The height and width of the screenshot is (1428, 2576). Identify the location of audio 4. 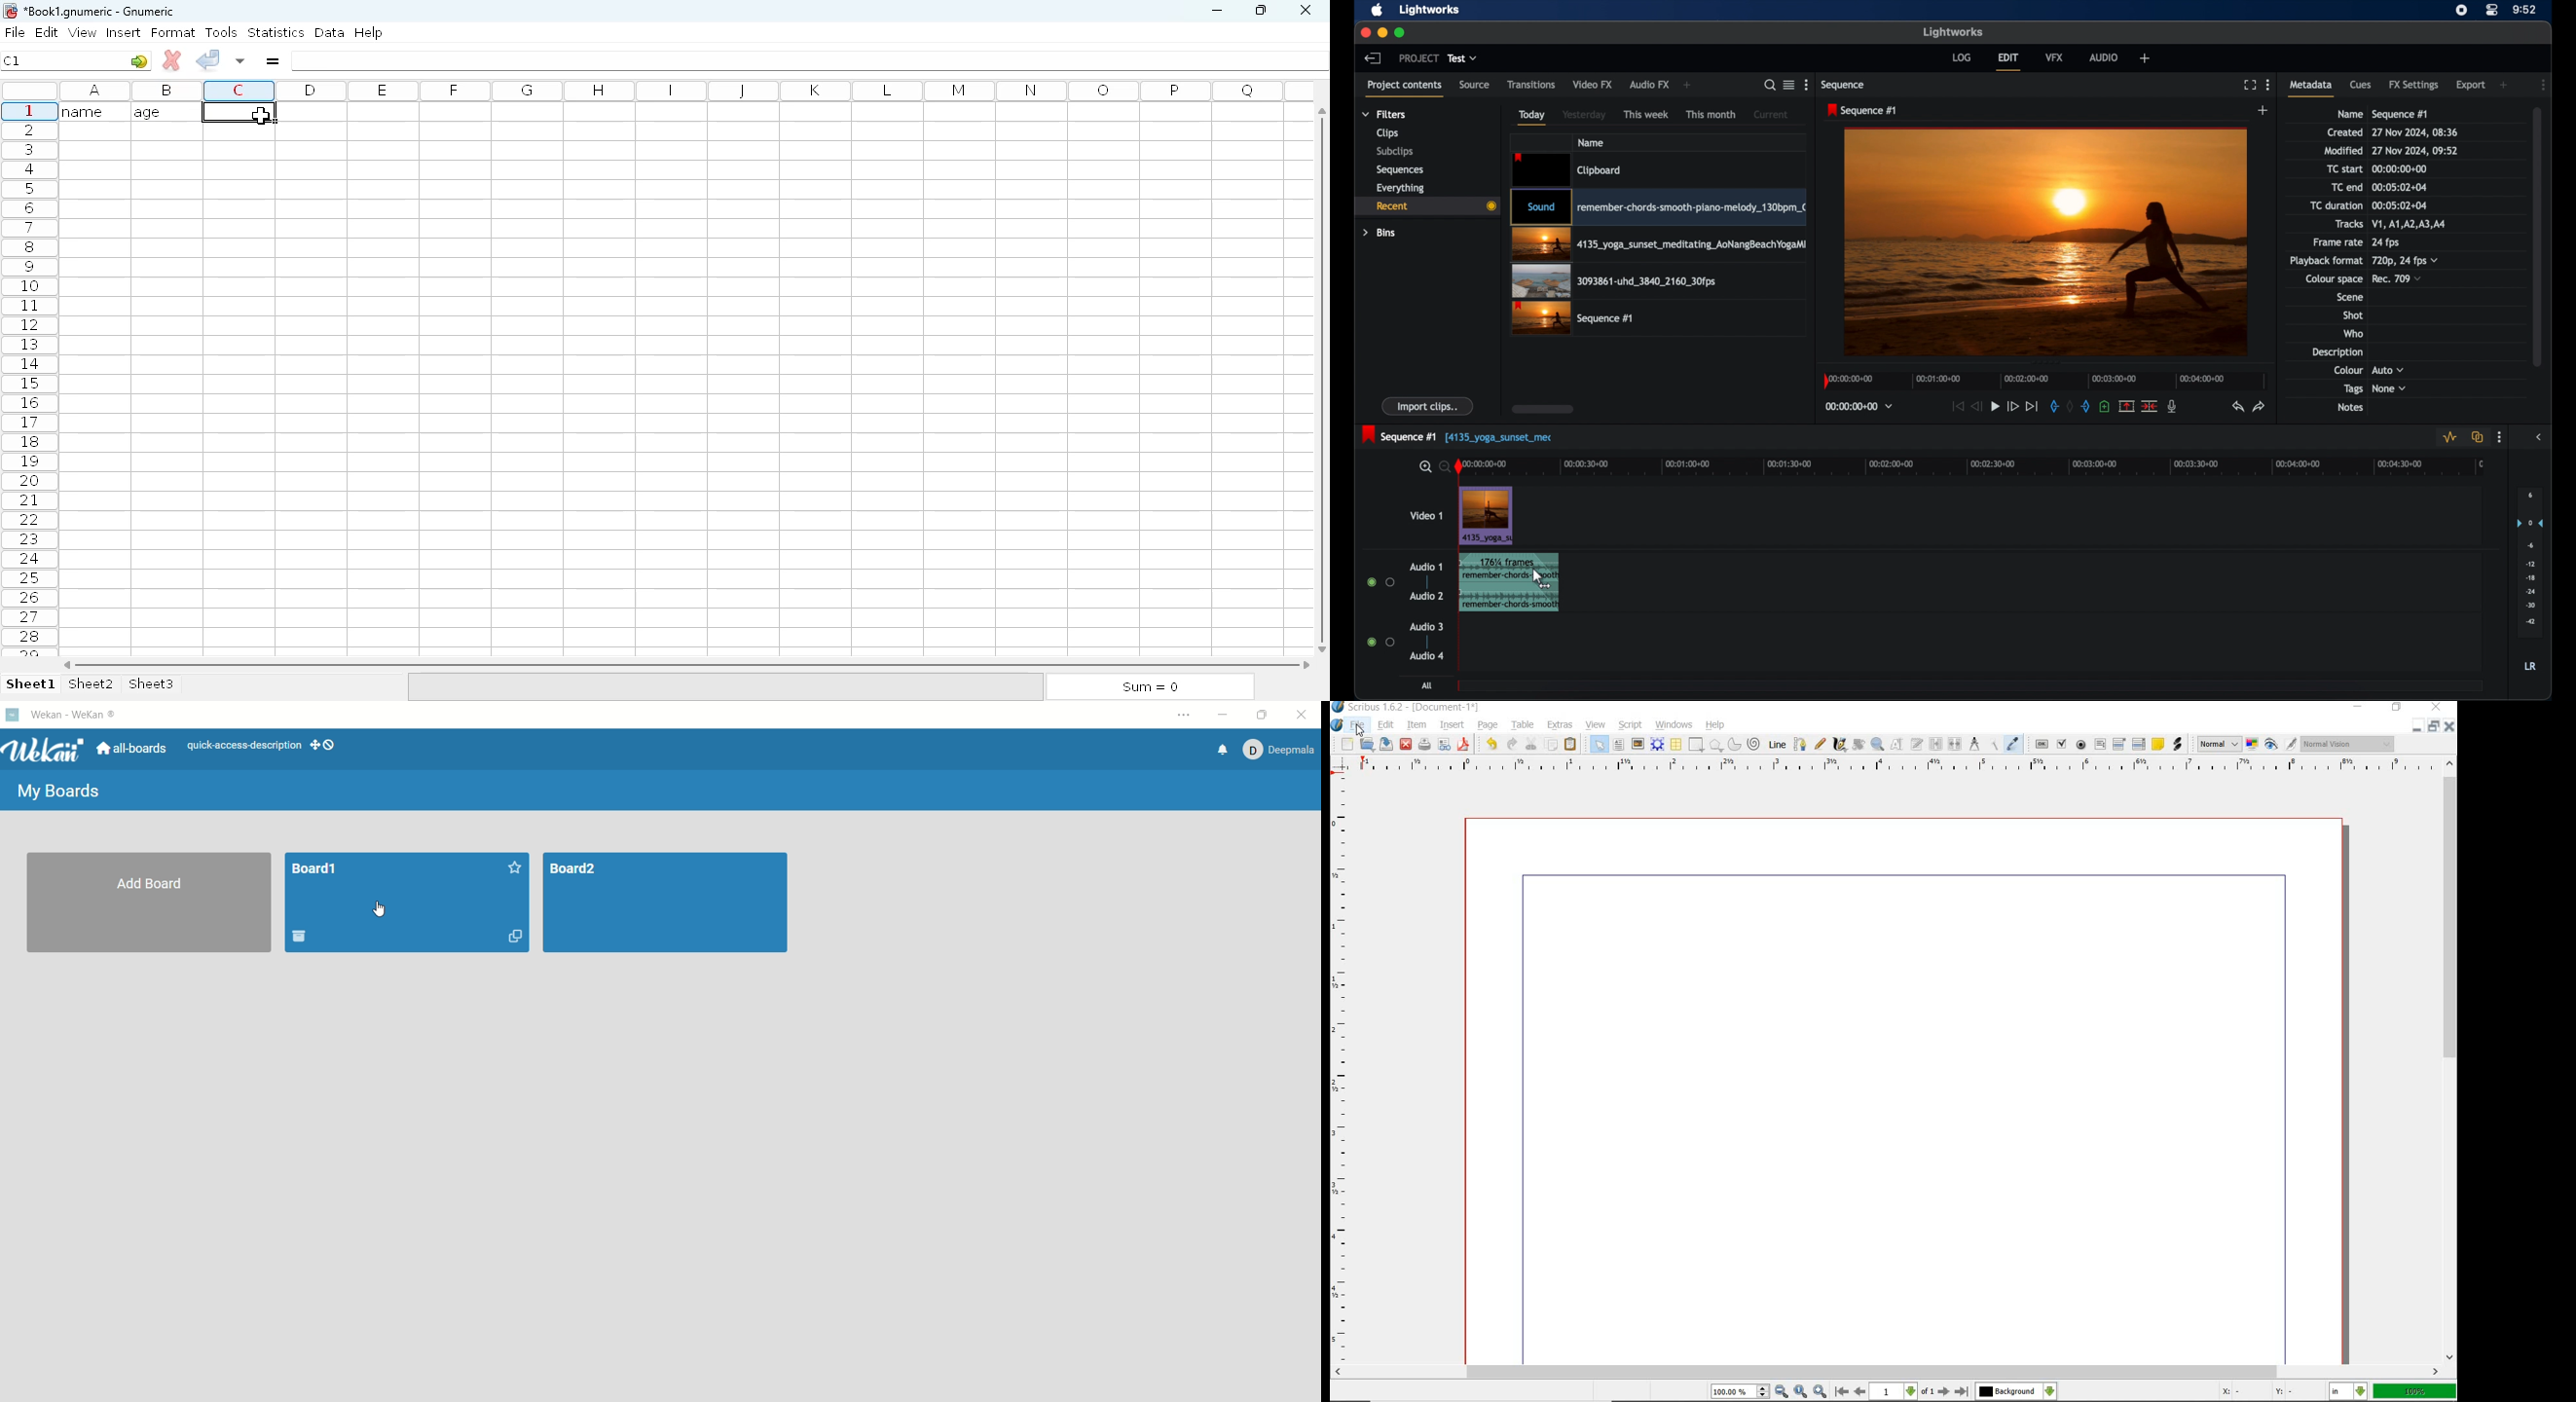
(1427, 657).